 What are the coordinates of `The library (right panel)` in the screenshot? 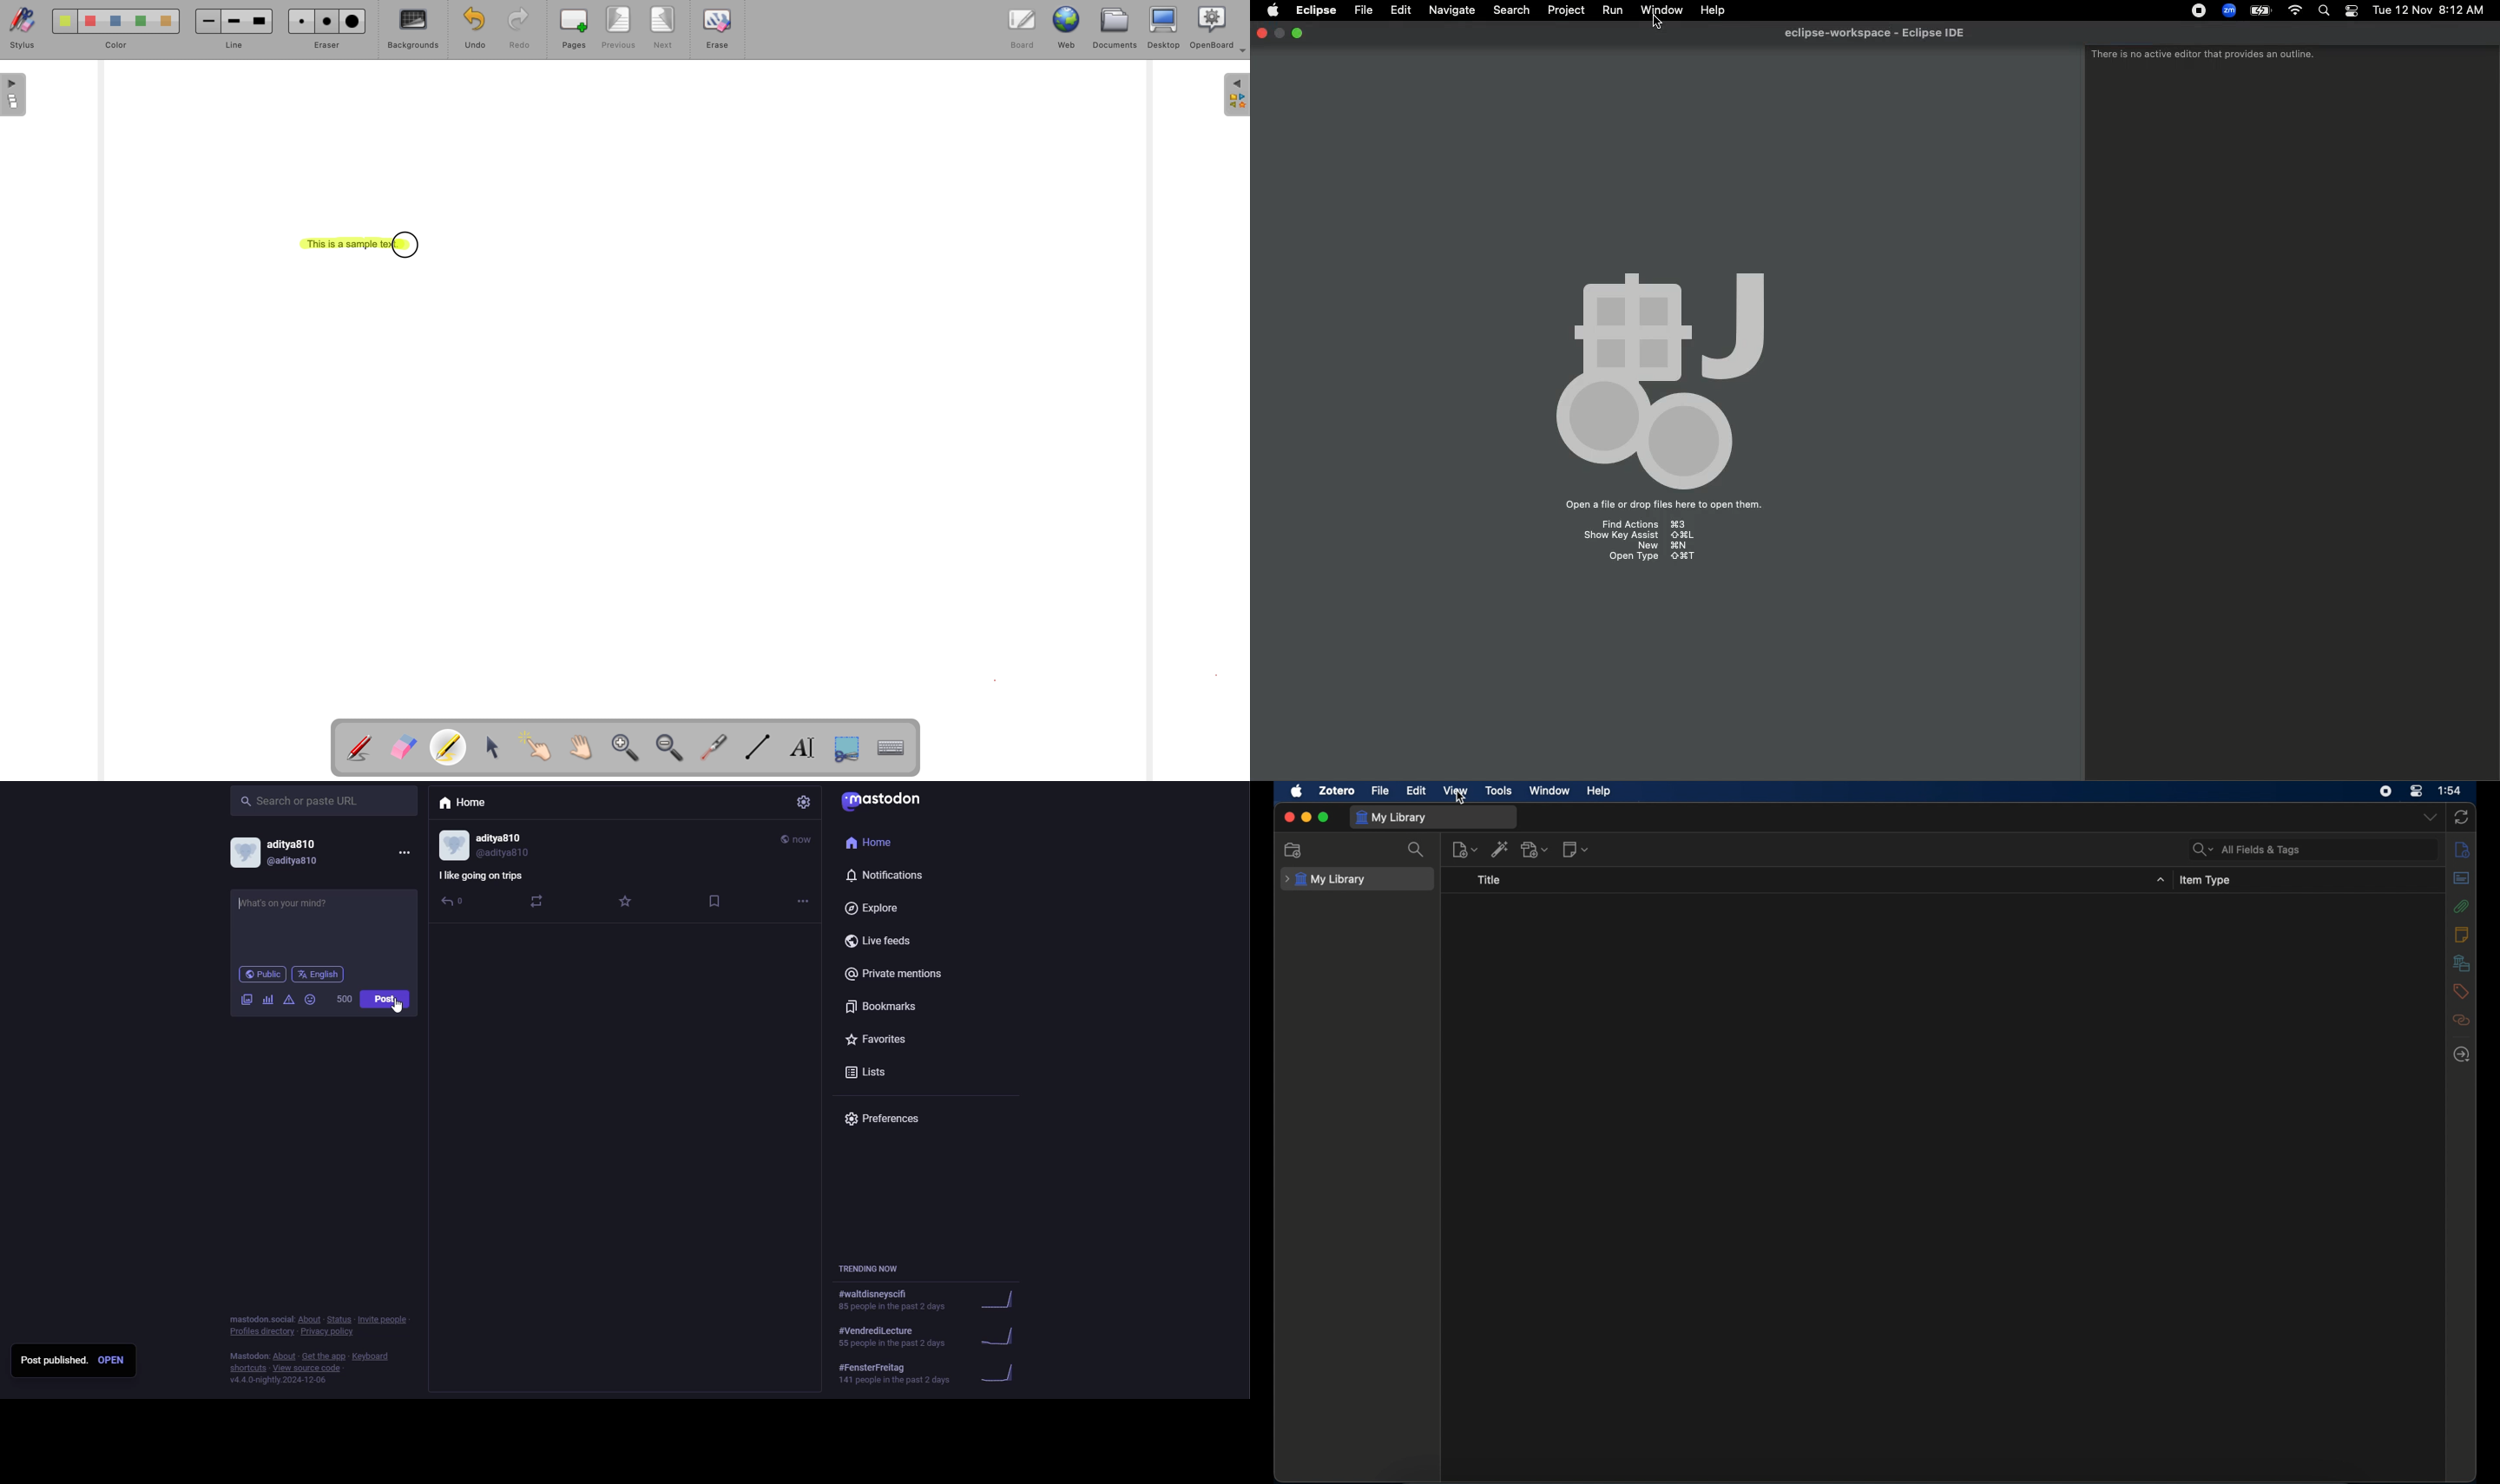 It's located at (1237, 95).